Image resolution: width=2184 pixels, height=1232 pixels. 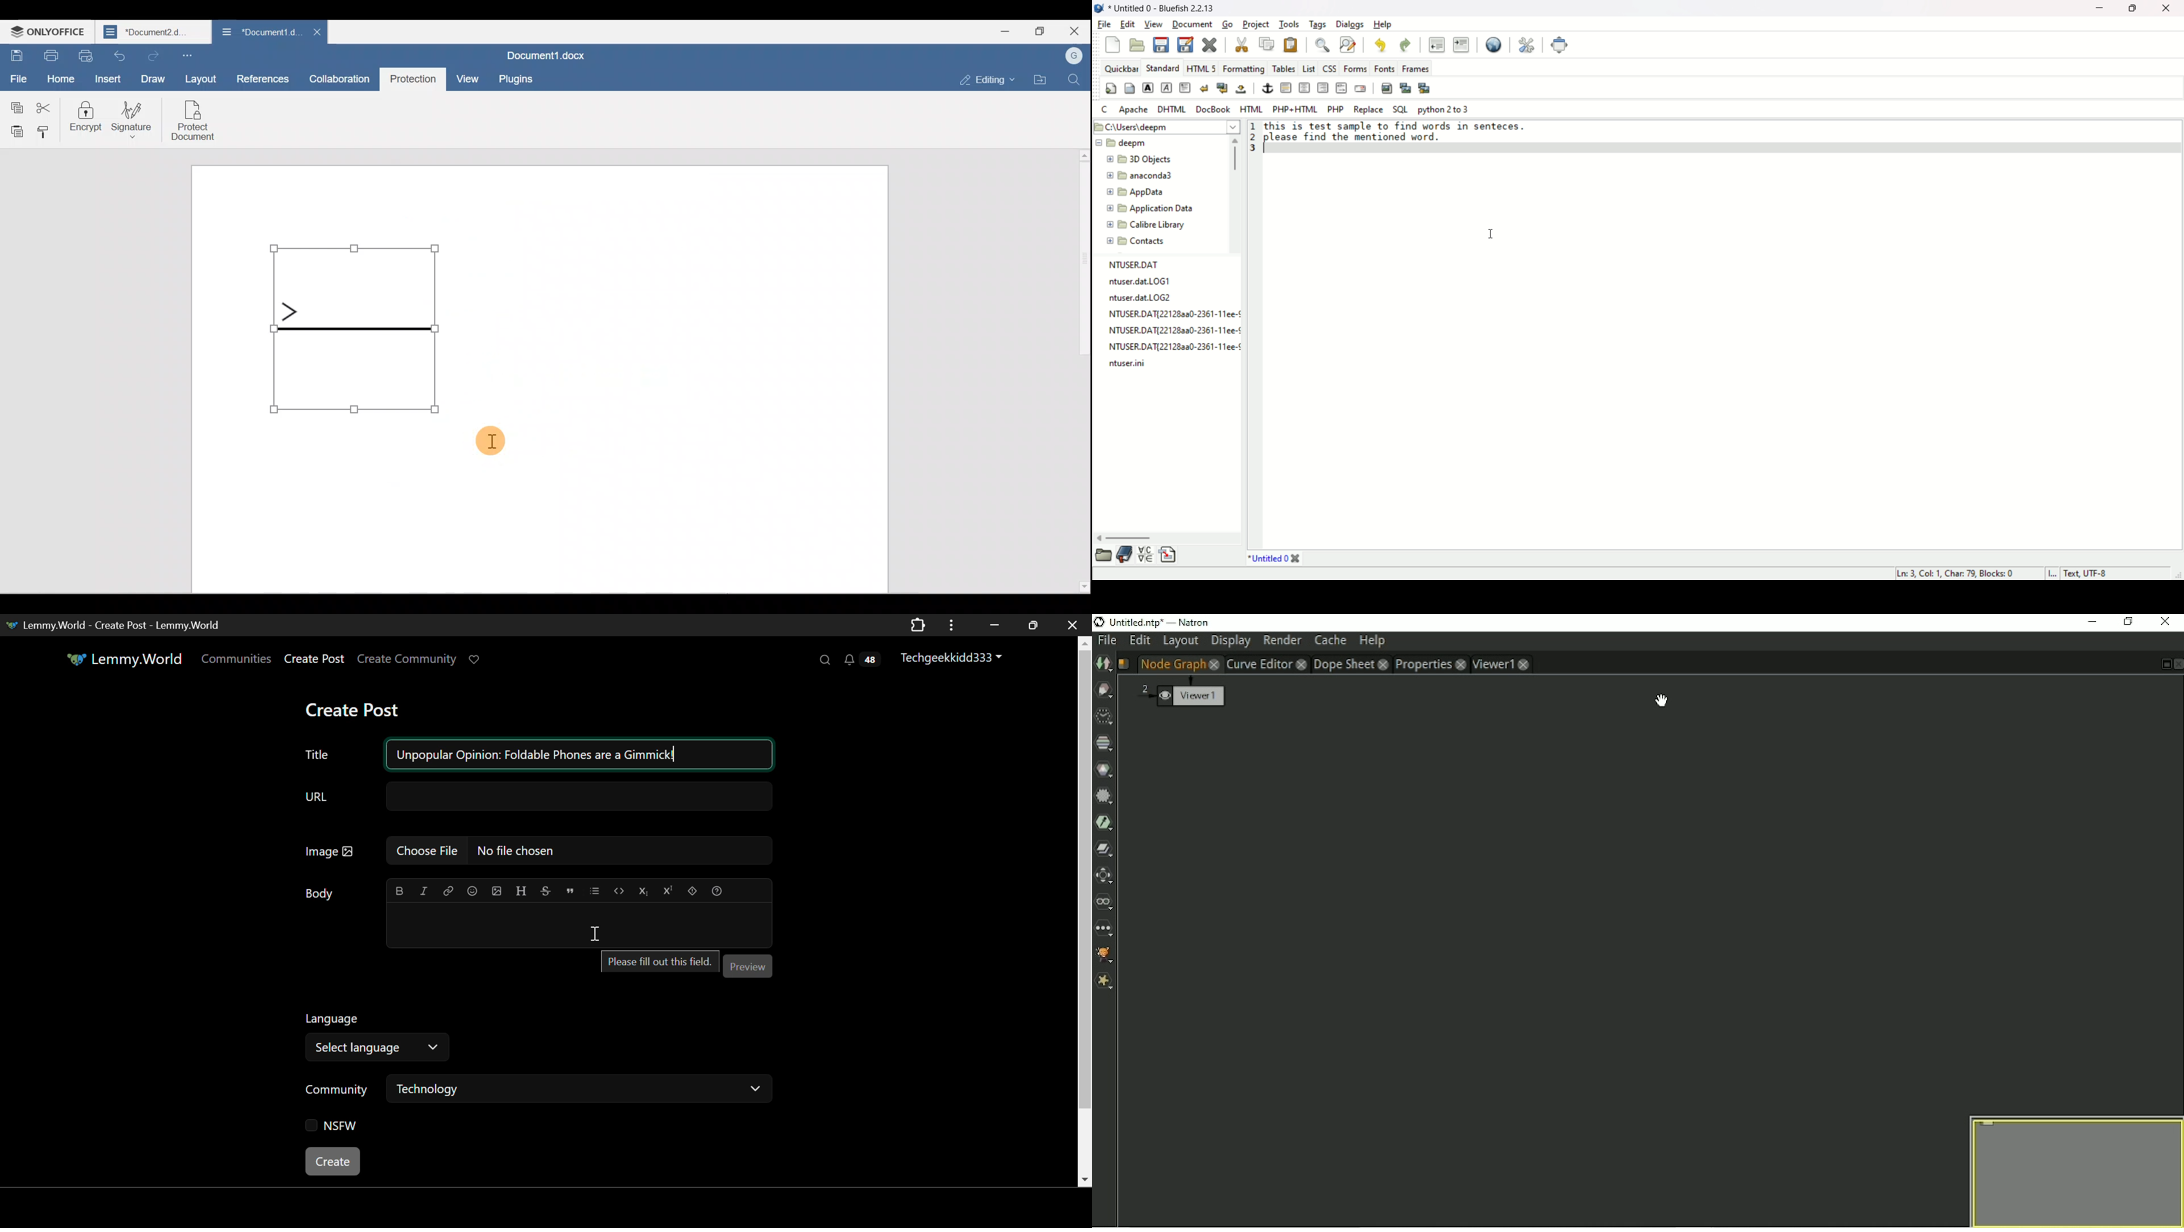 What do you see at coordinates (313, 661) in the screenshot?
I see `Create Post` at bounding box center [313, 661].